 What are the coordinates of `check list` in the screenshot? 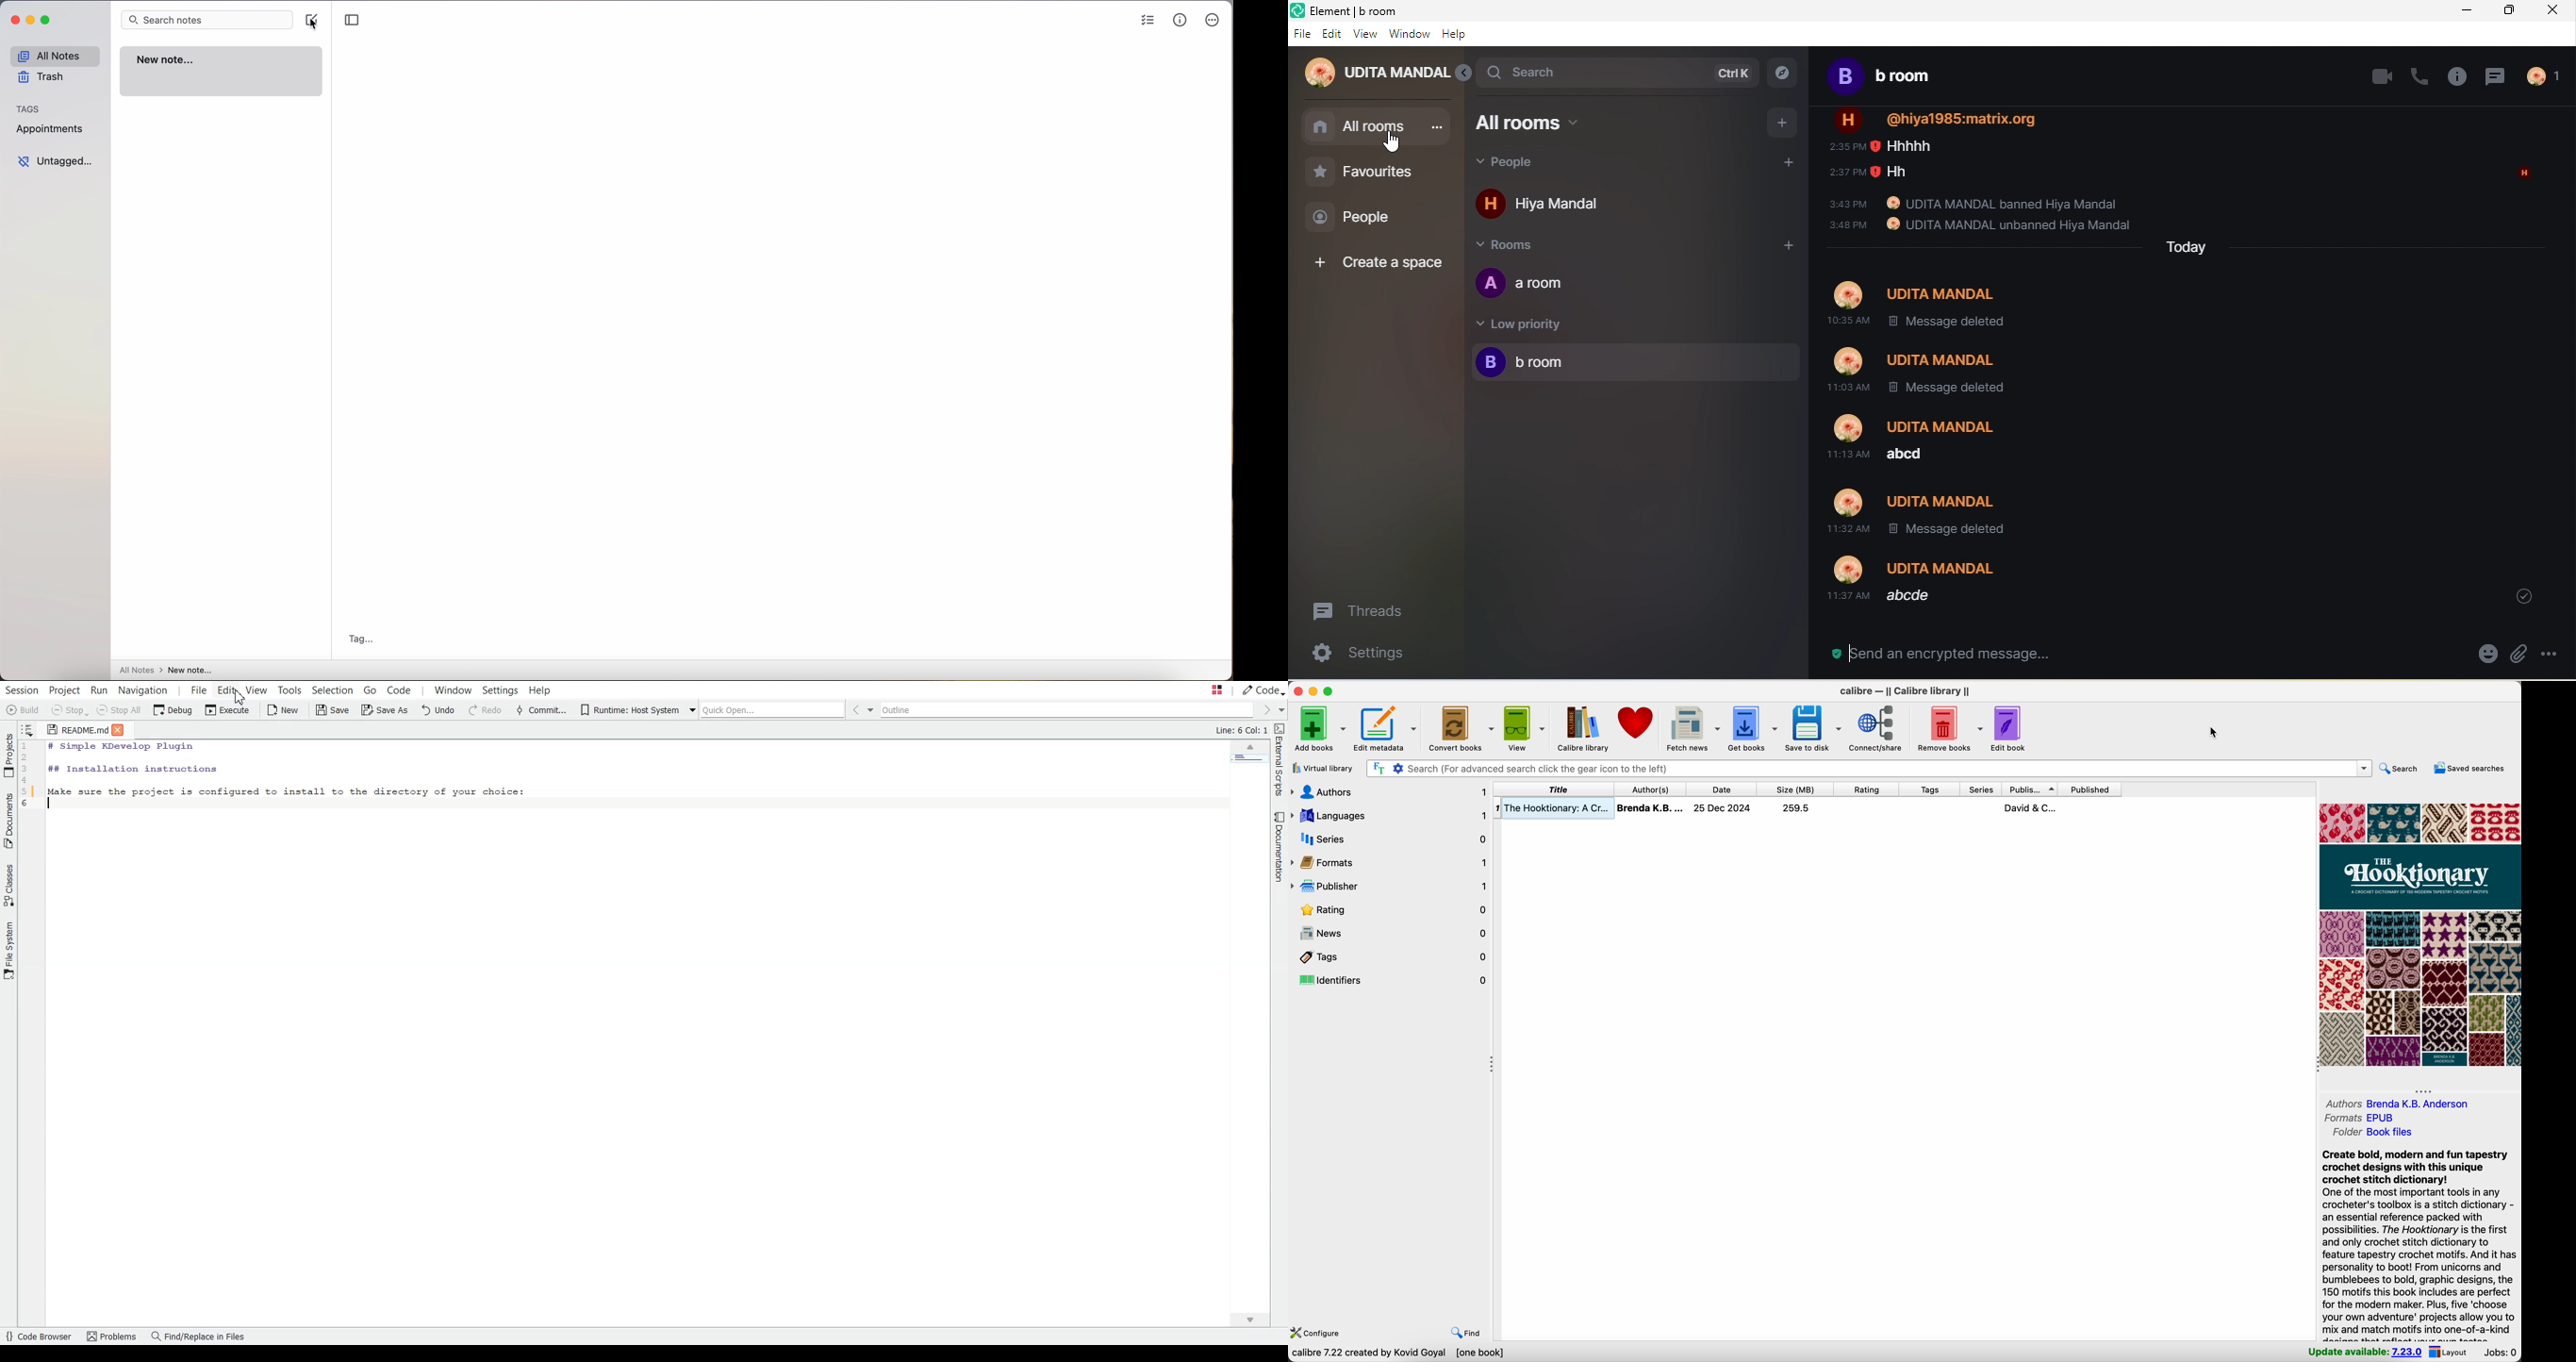 It's located at (1147, 21).